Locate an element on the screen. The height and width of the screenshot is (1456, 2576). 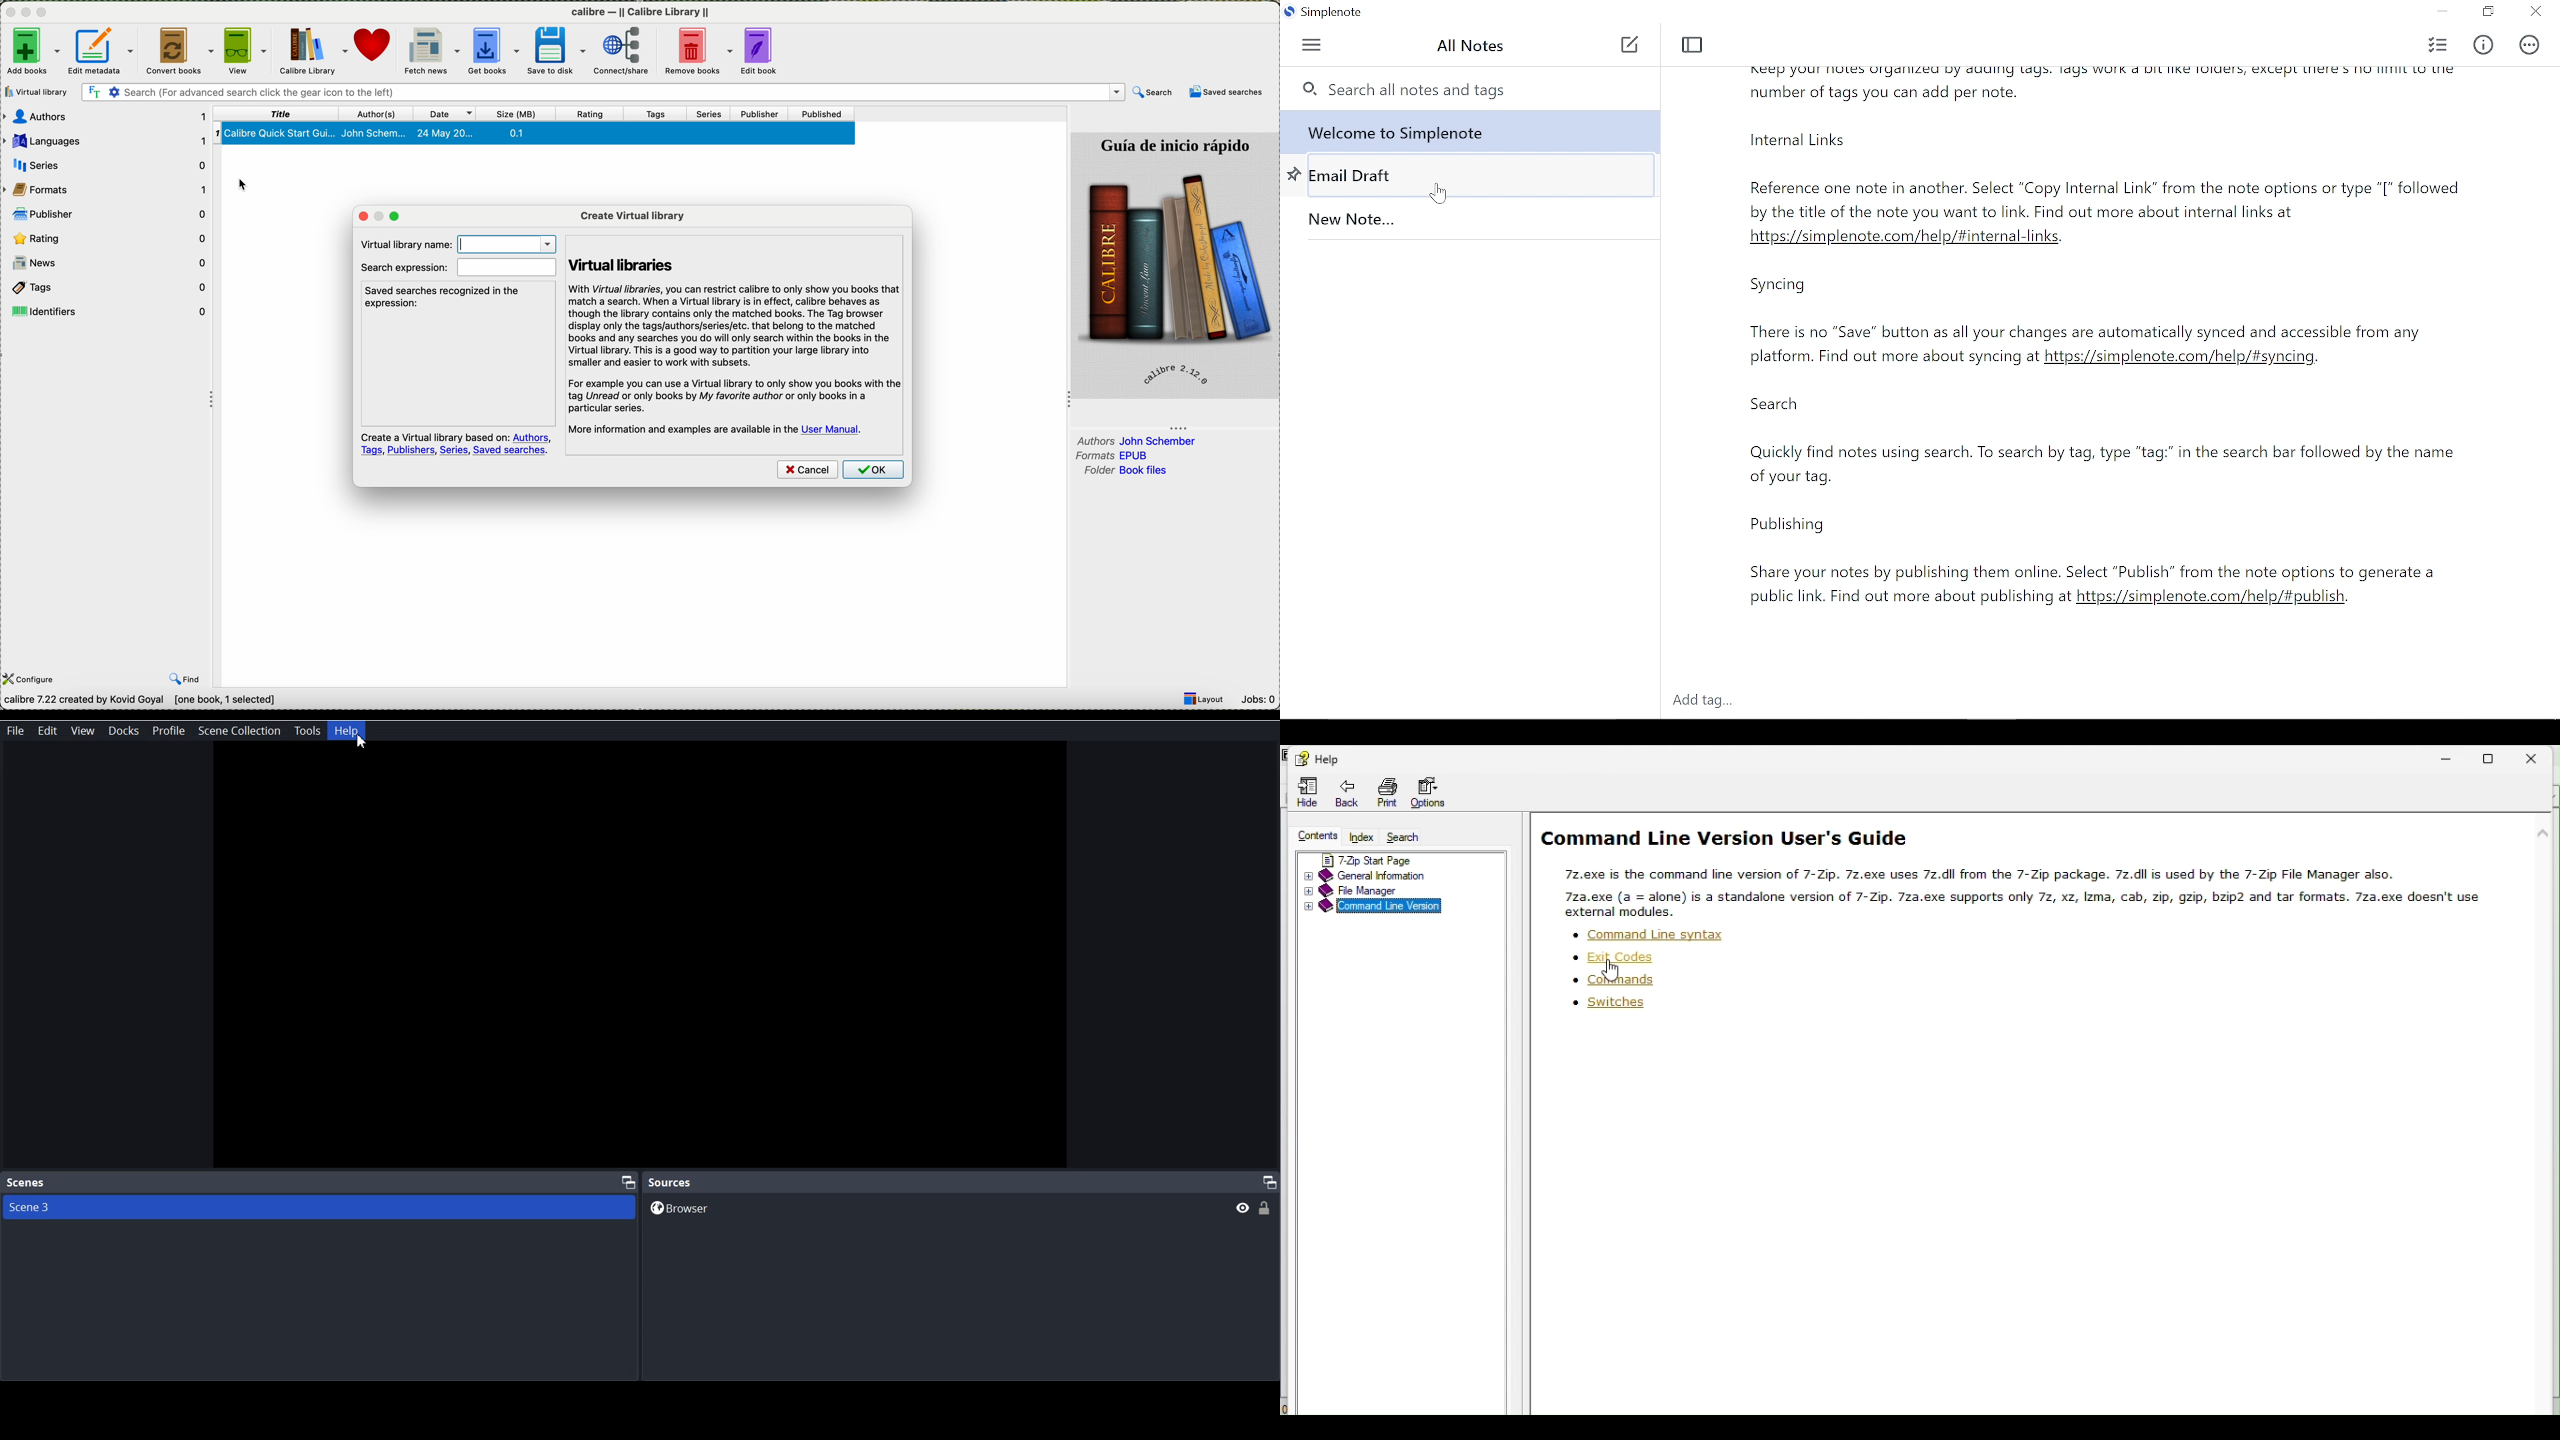
Browser is located at coordinates (927, 1207).